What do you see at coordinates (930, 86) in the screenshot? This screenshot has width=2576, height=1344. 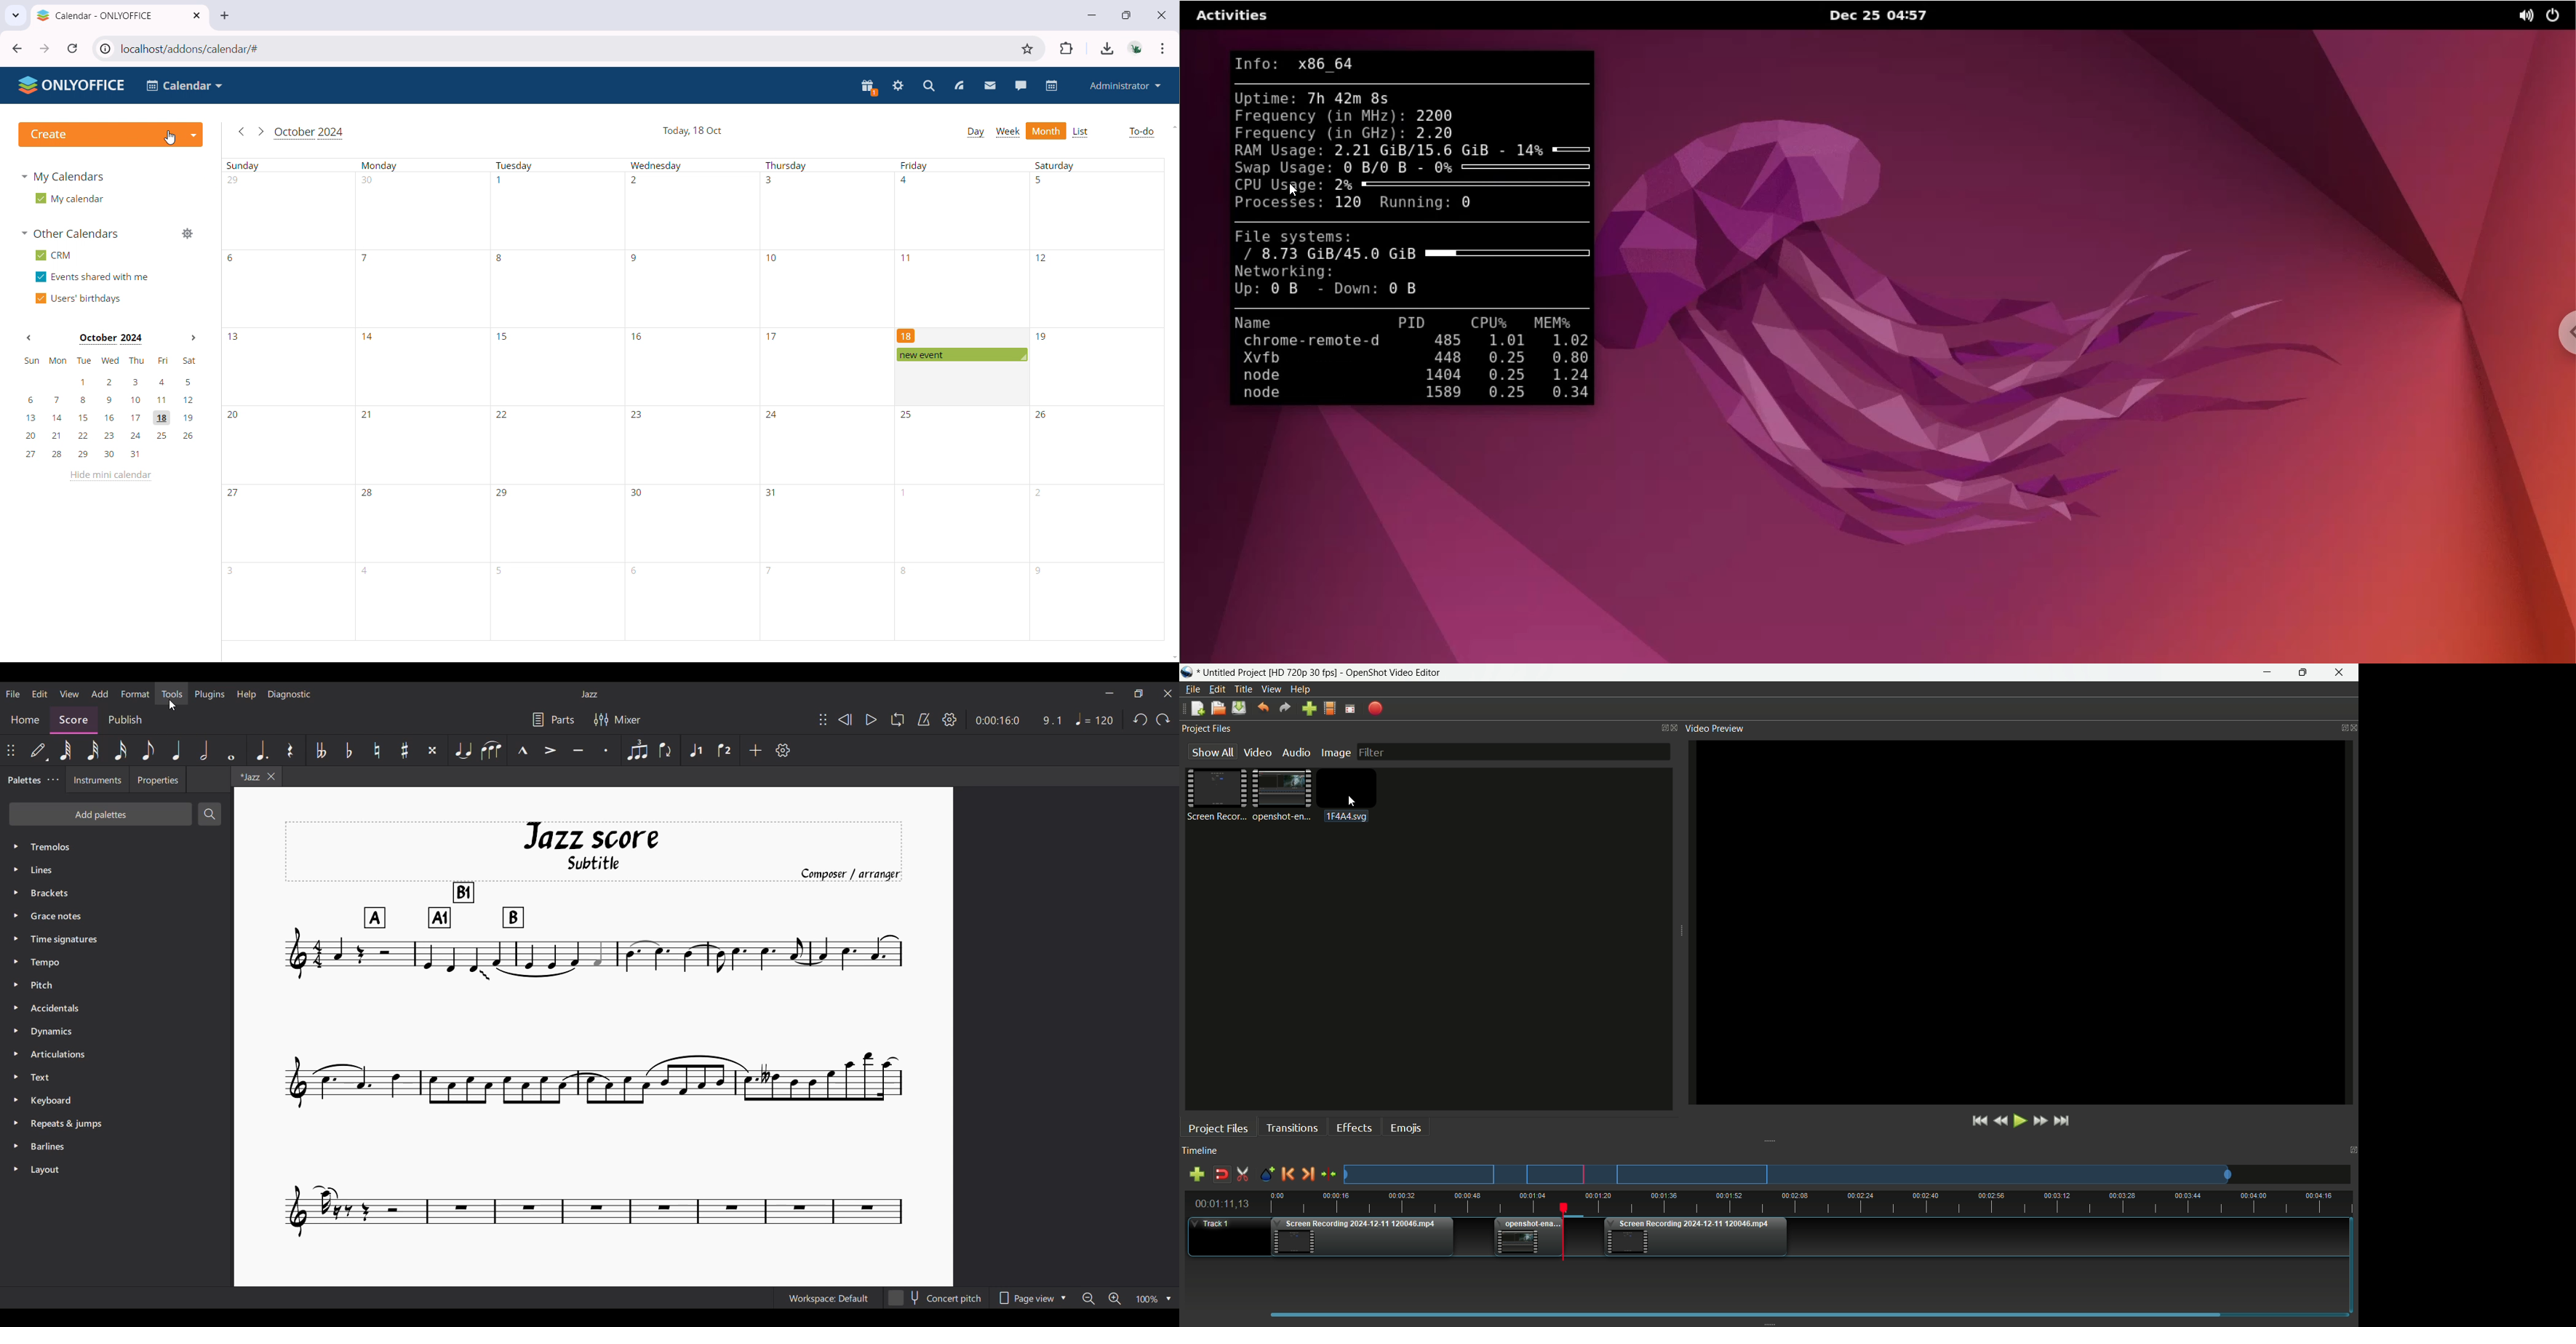 I see `search` at bounding box center [930, 86].